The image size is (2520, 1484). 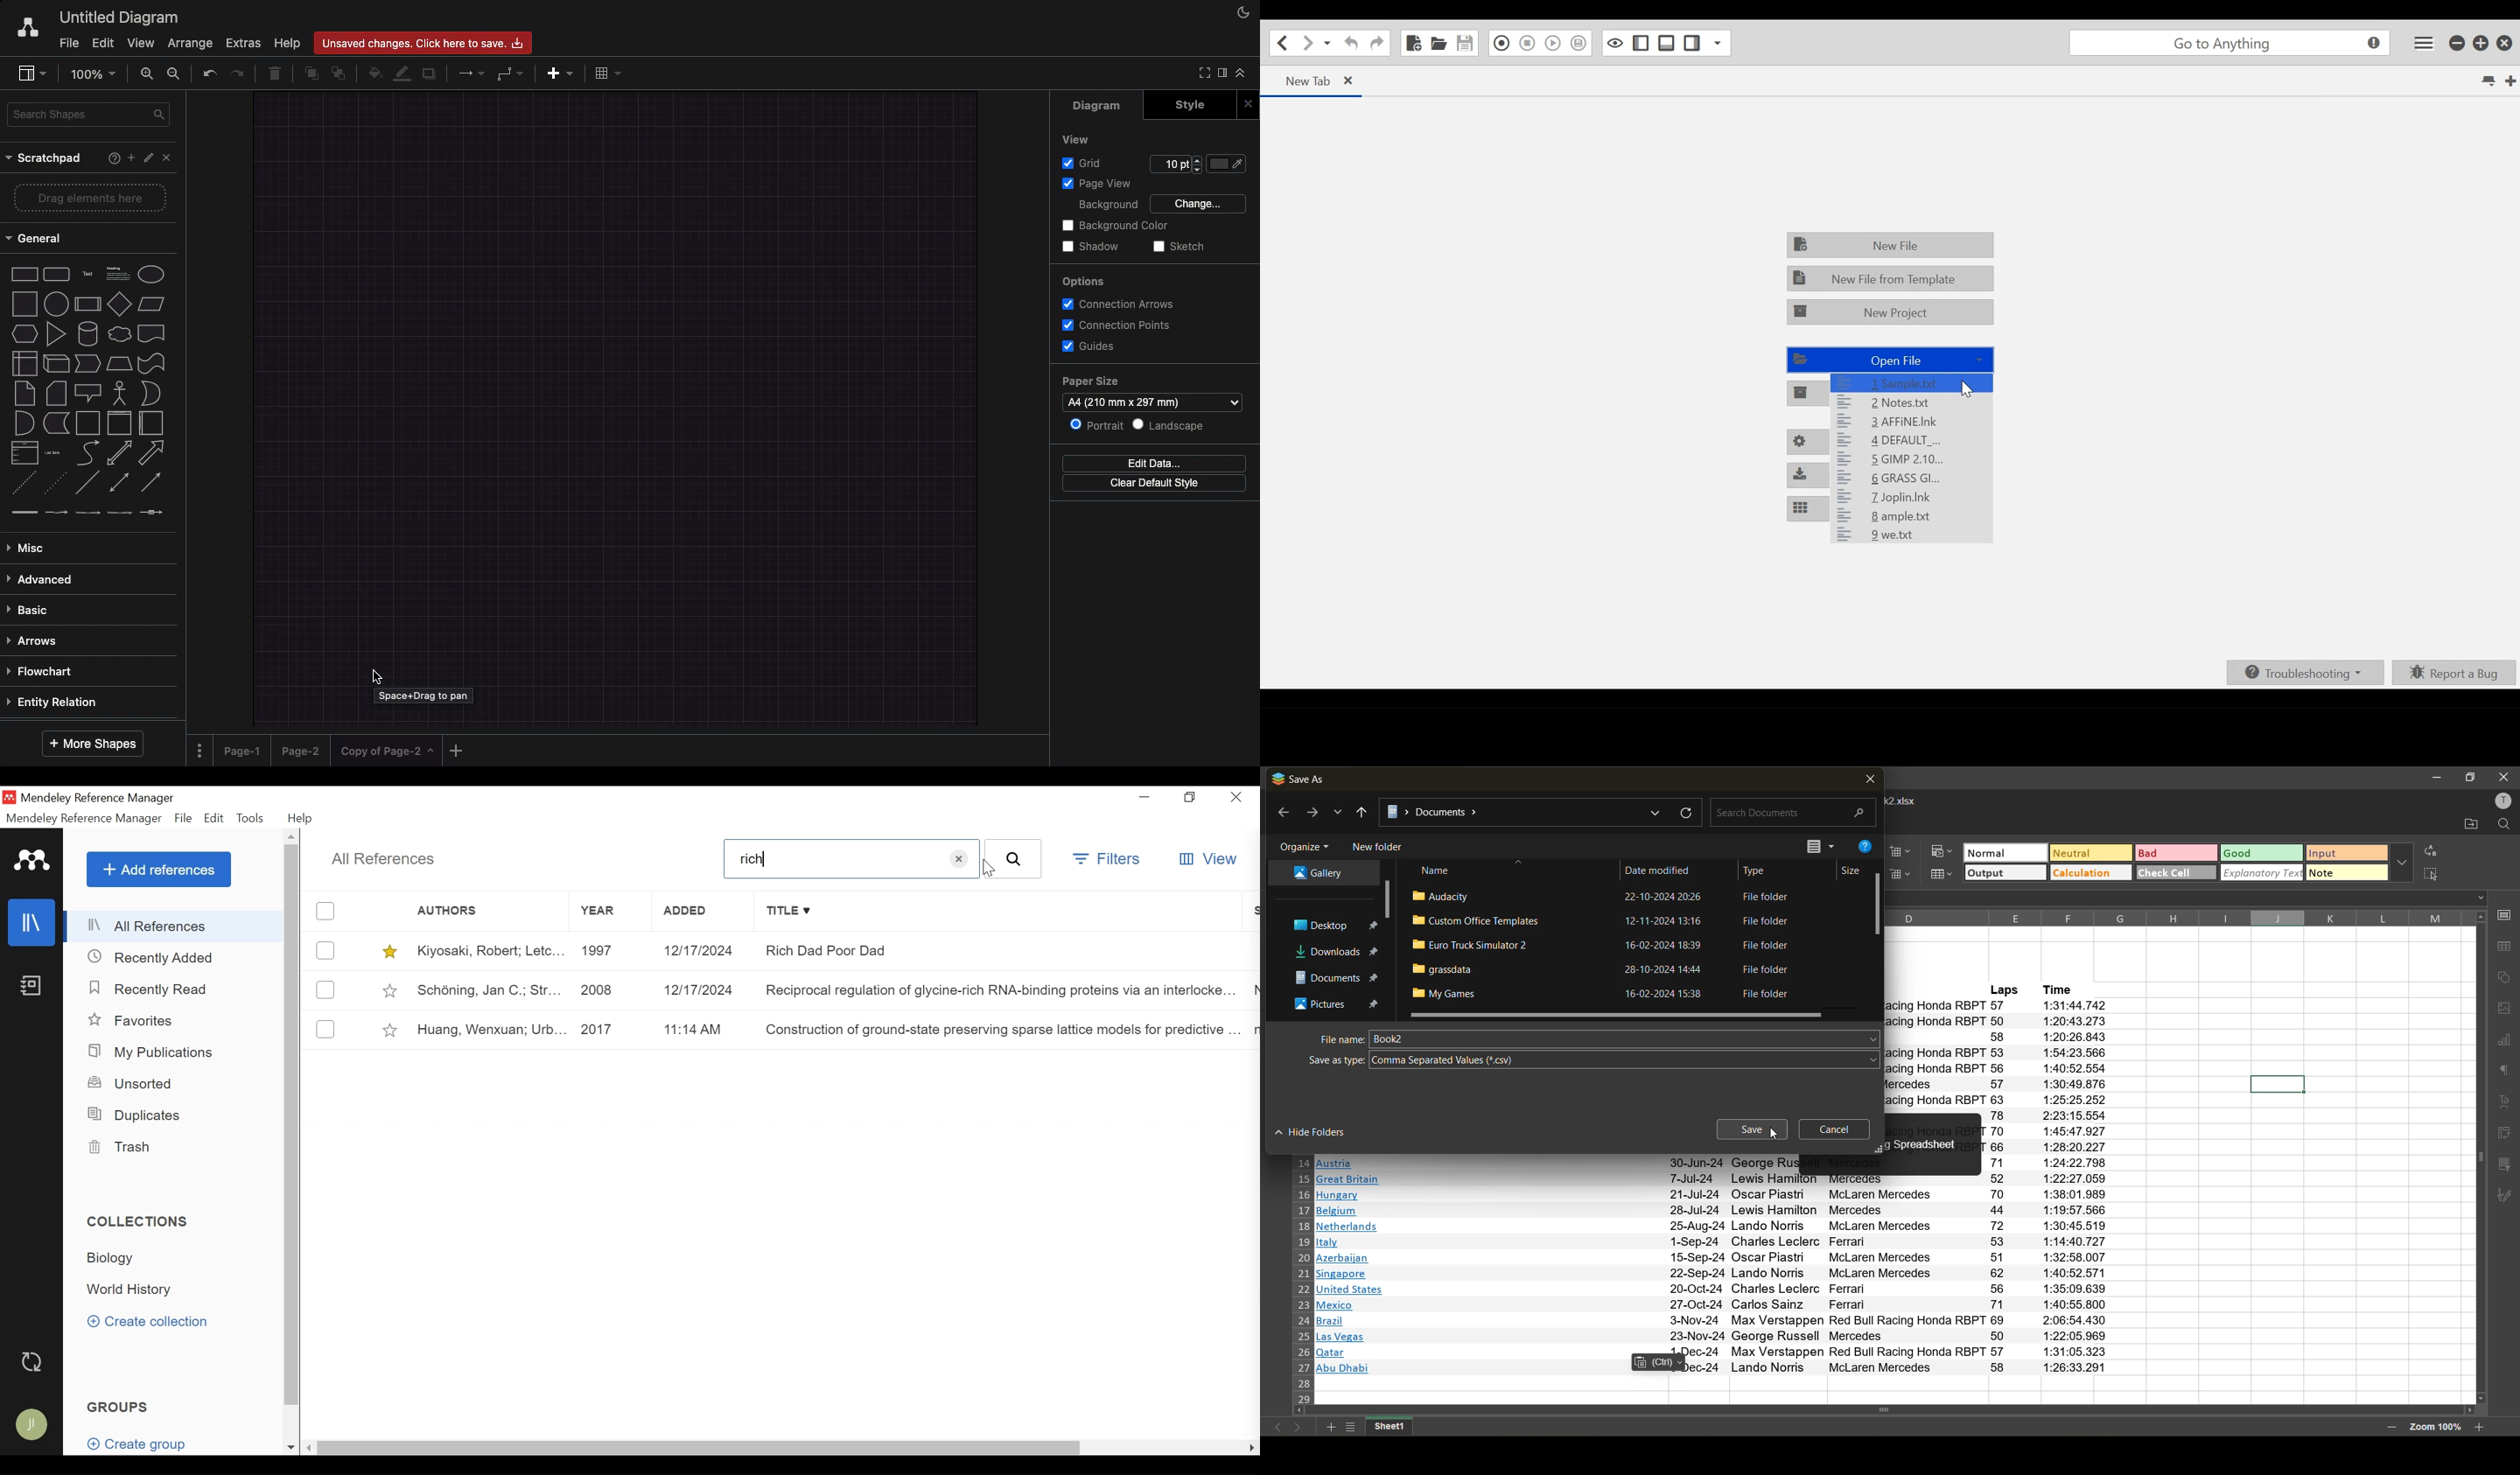 What do you see at coordinates (38, 611) in the screenshot?
I see `Basic` at bounding box center [38, 611].